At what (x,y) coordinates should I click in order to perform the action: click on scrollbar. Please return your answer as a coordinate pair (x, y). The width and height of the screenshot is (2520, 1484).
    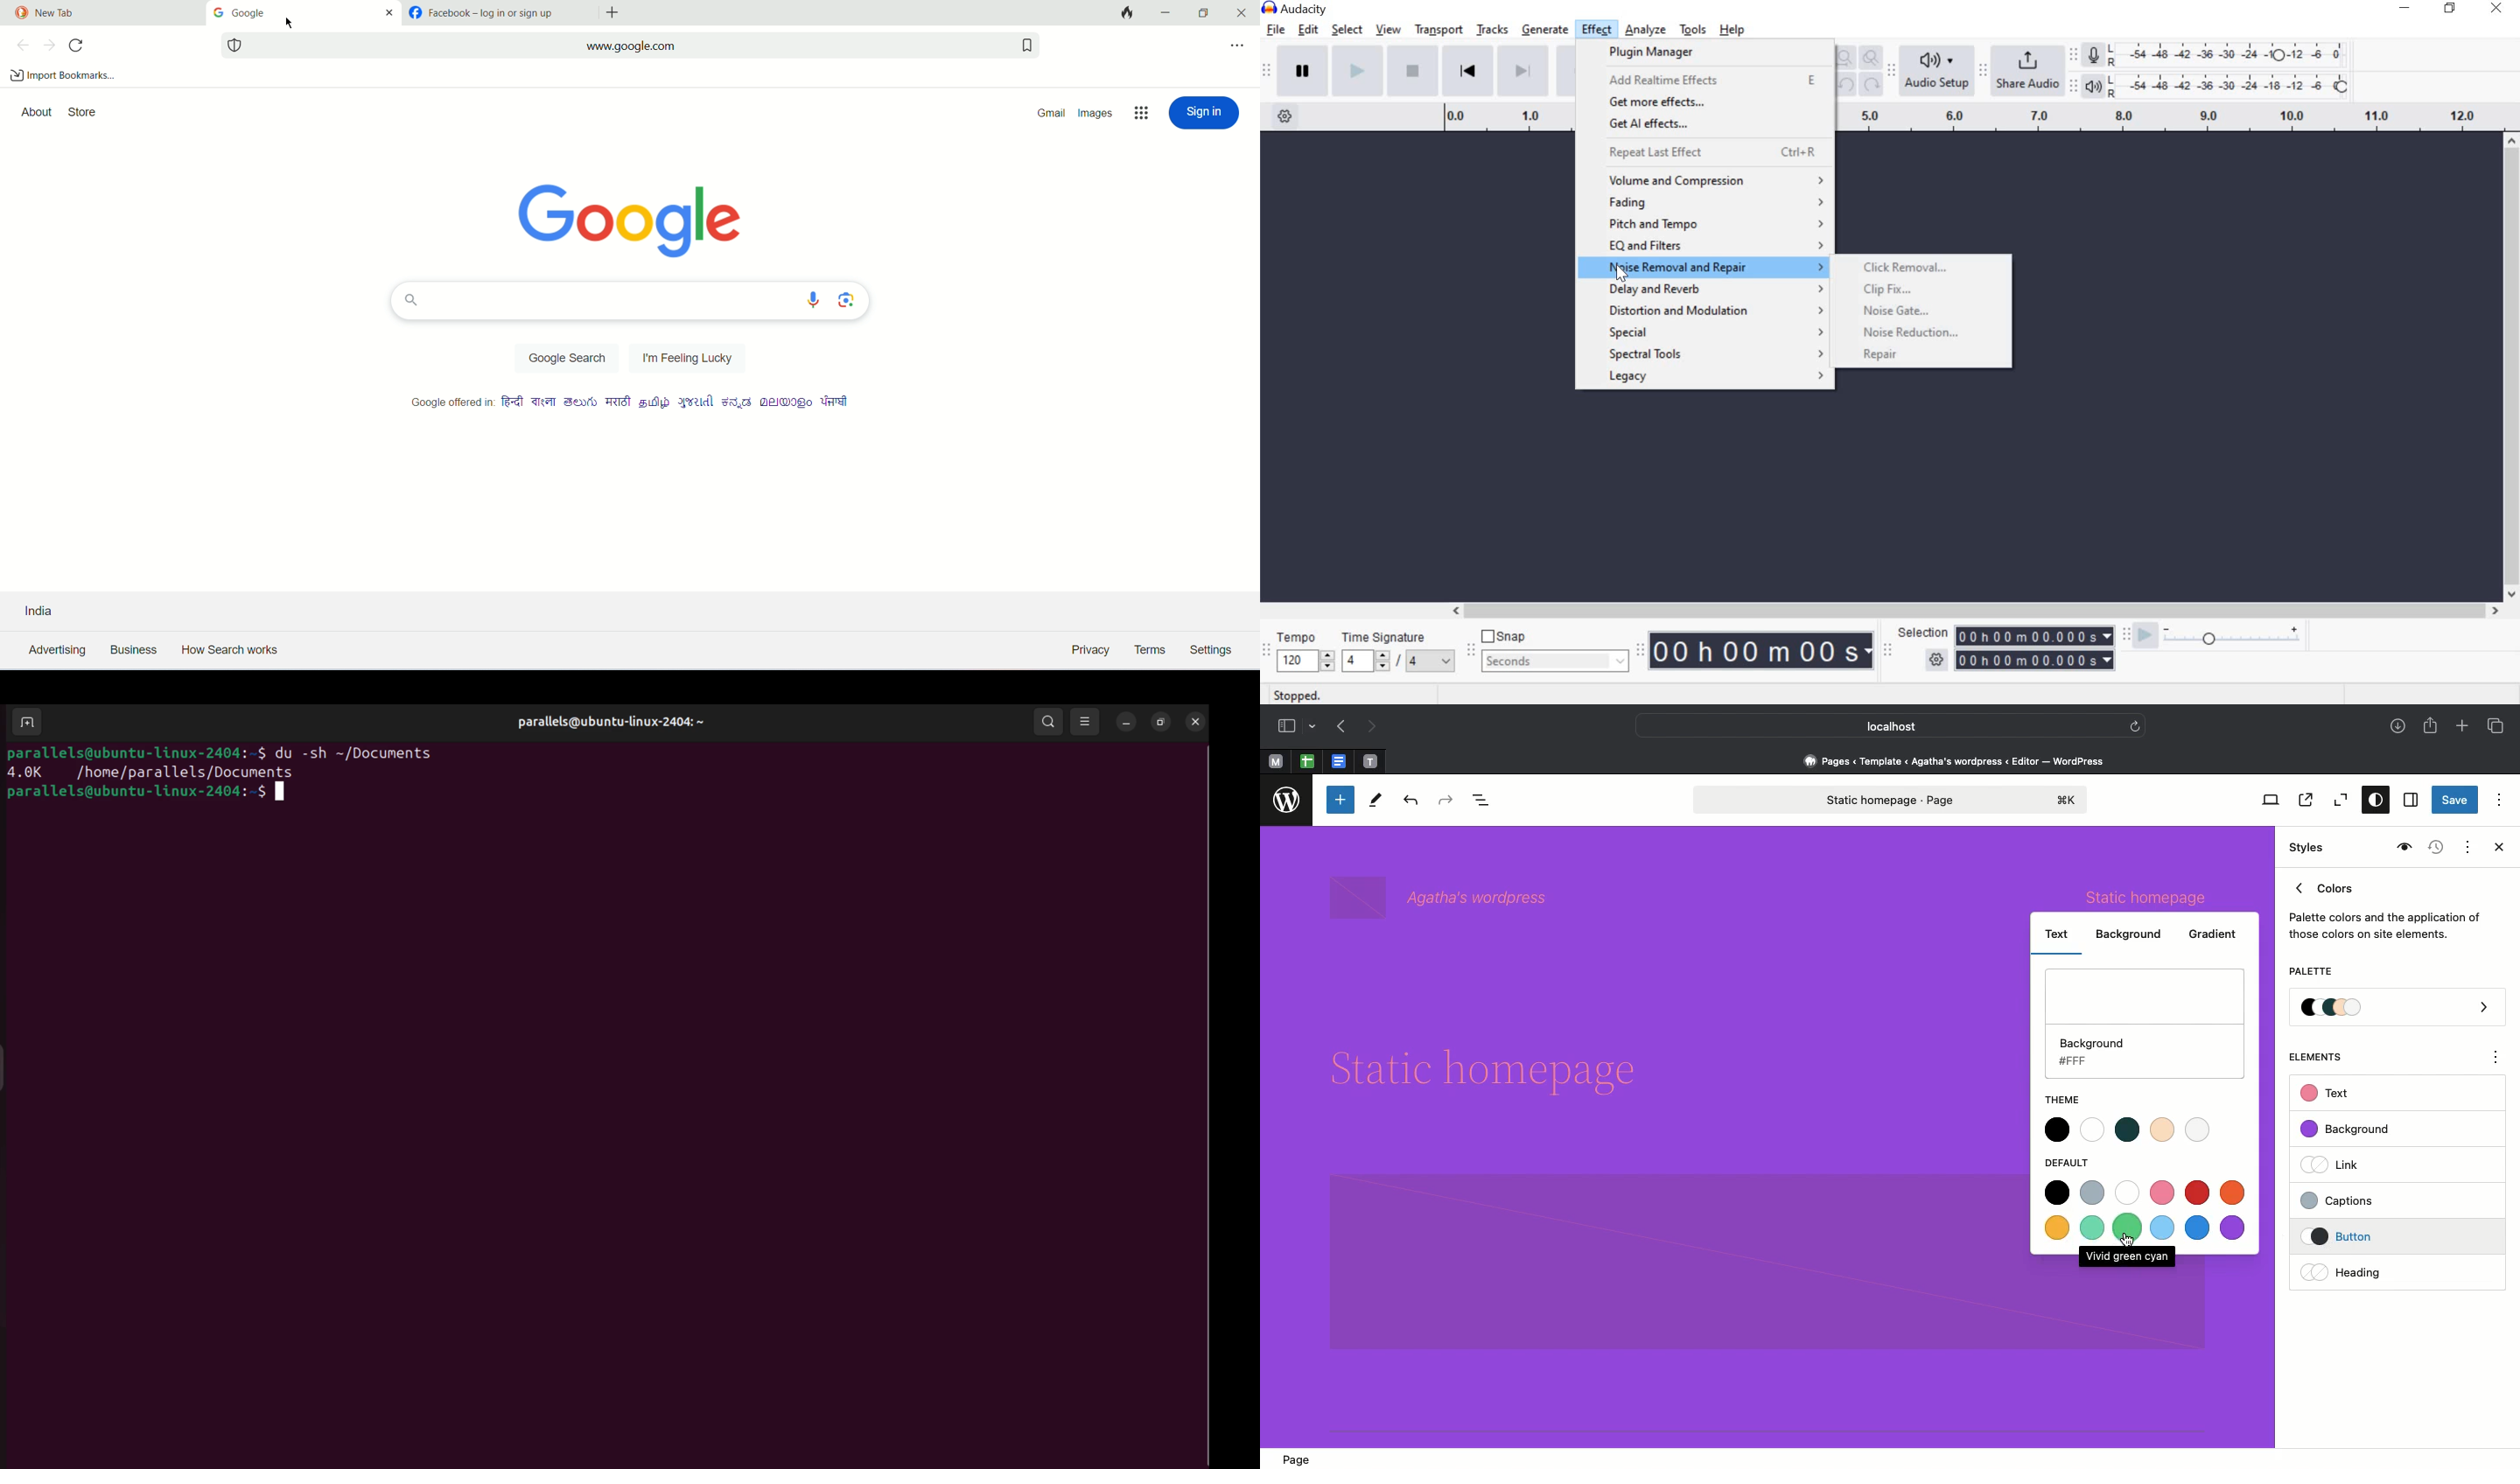
    Looking at the image, I should click on (1975, 612).